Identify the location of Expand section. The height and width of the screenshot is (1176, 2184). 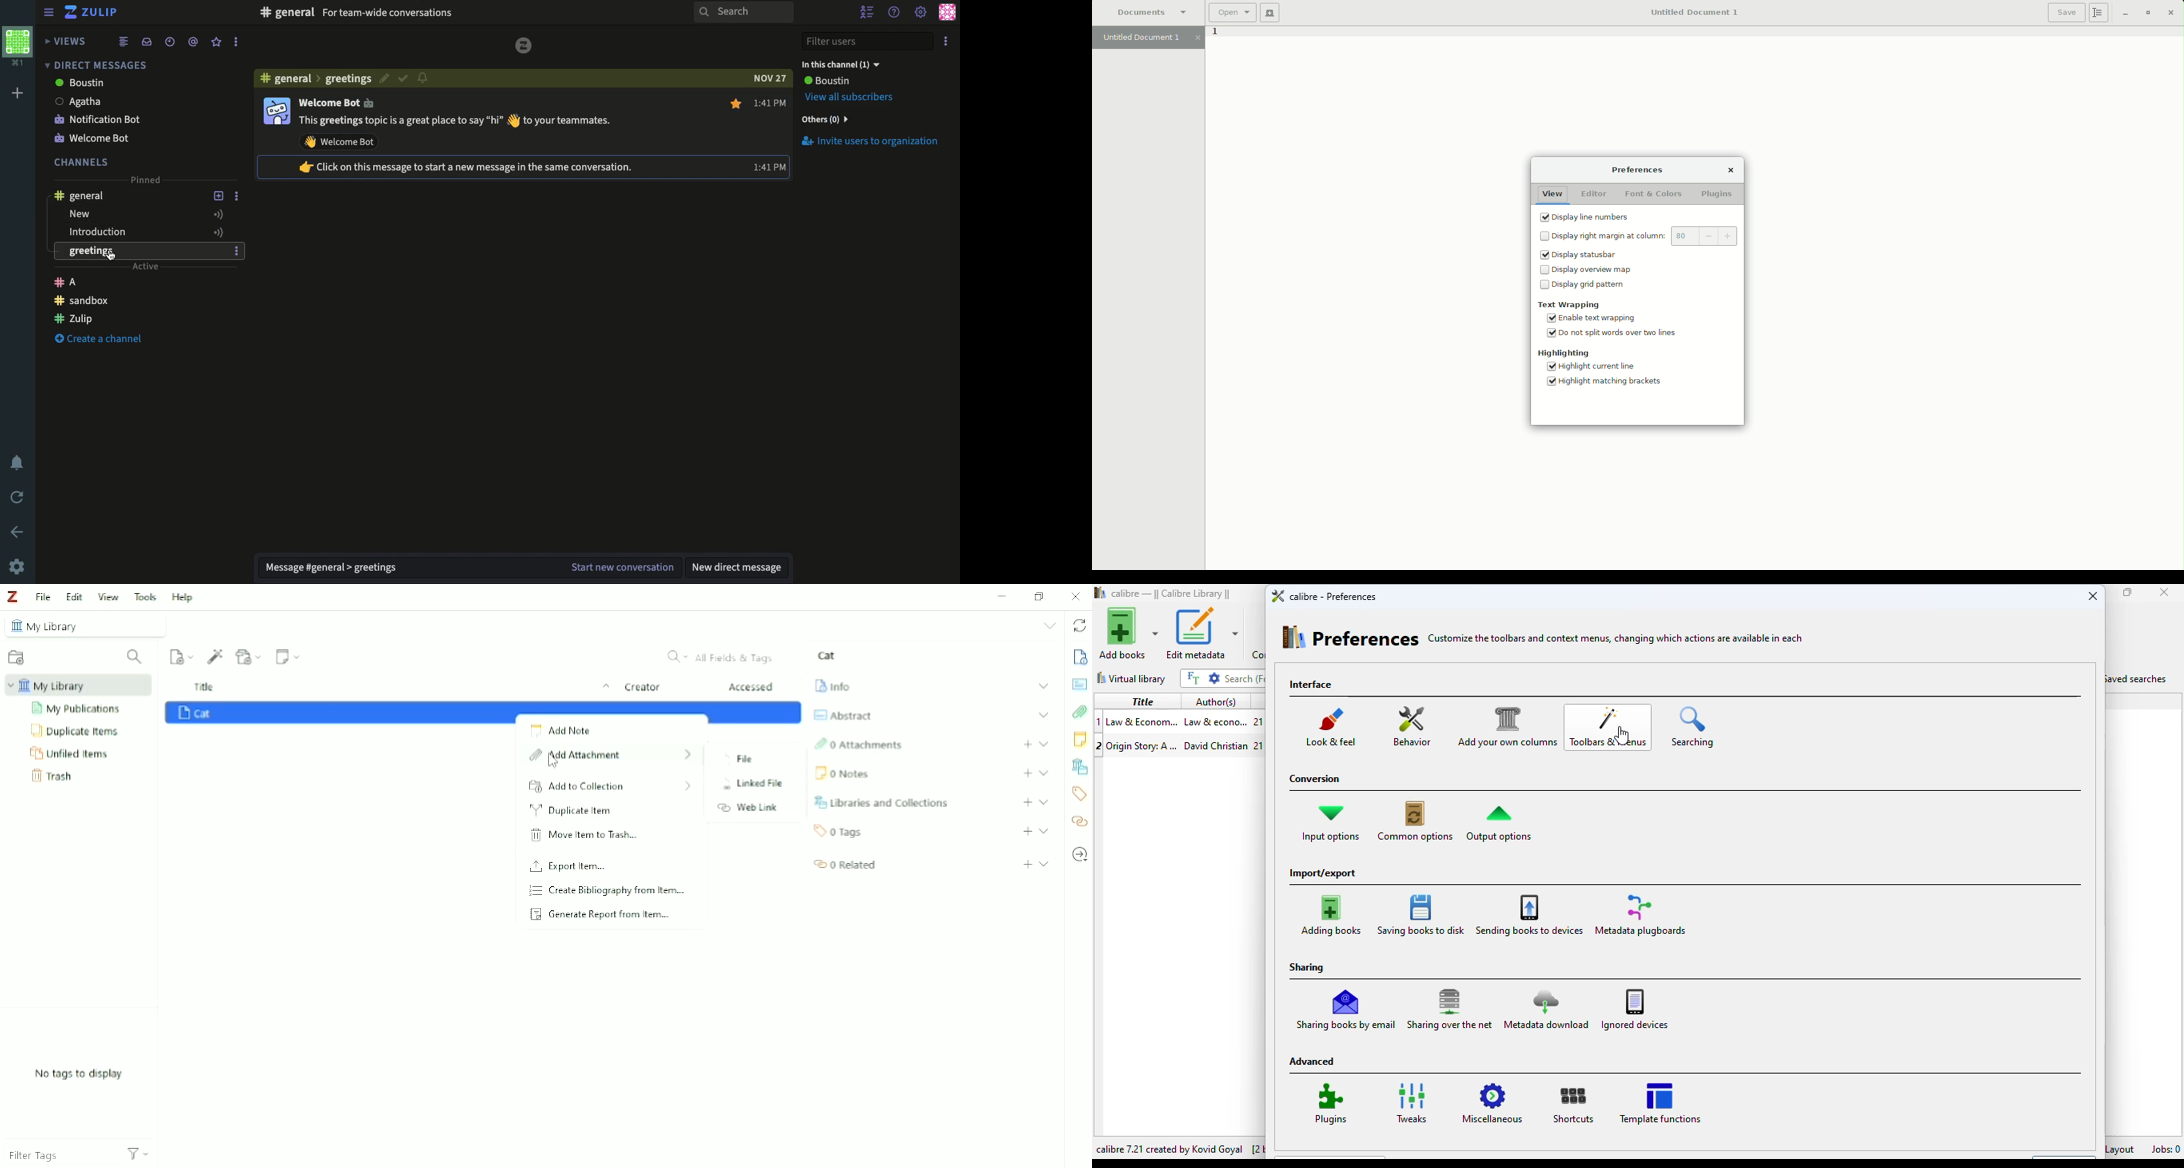
(1044, 831).